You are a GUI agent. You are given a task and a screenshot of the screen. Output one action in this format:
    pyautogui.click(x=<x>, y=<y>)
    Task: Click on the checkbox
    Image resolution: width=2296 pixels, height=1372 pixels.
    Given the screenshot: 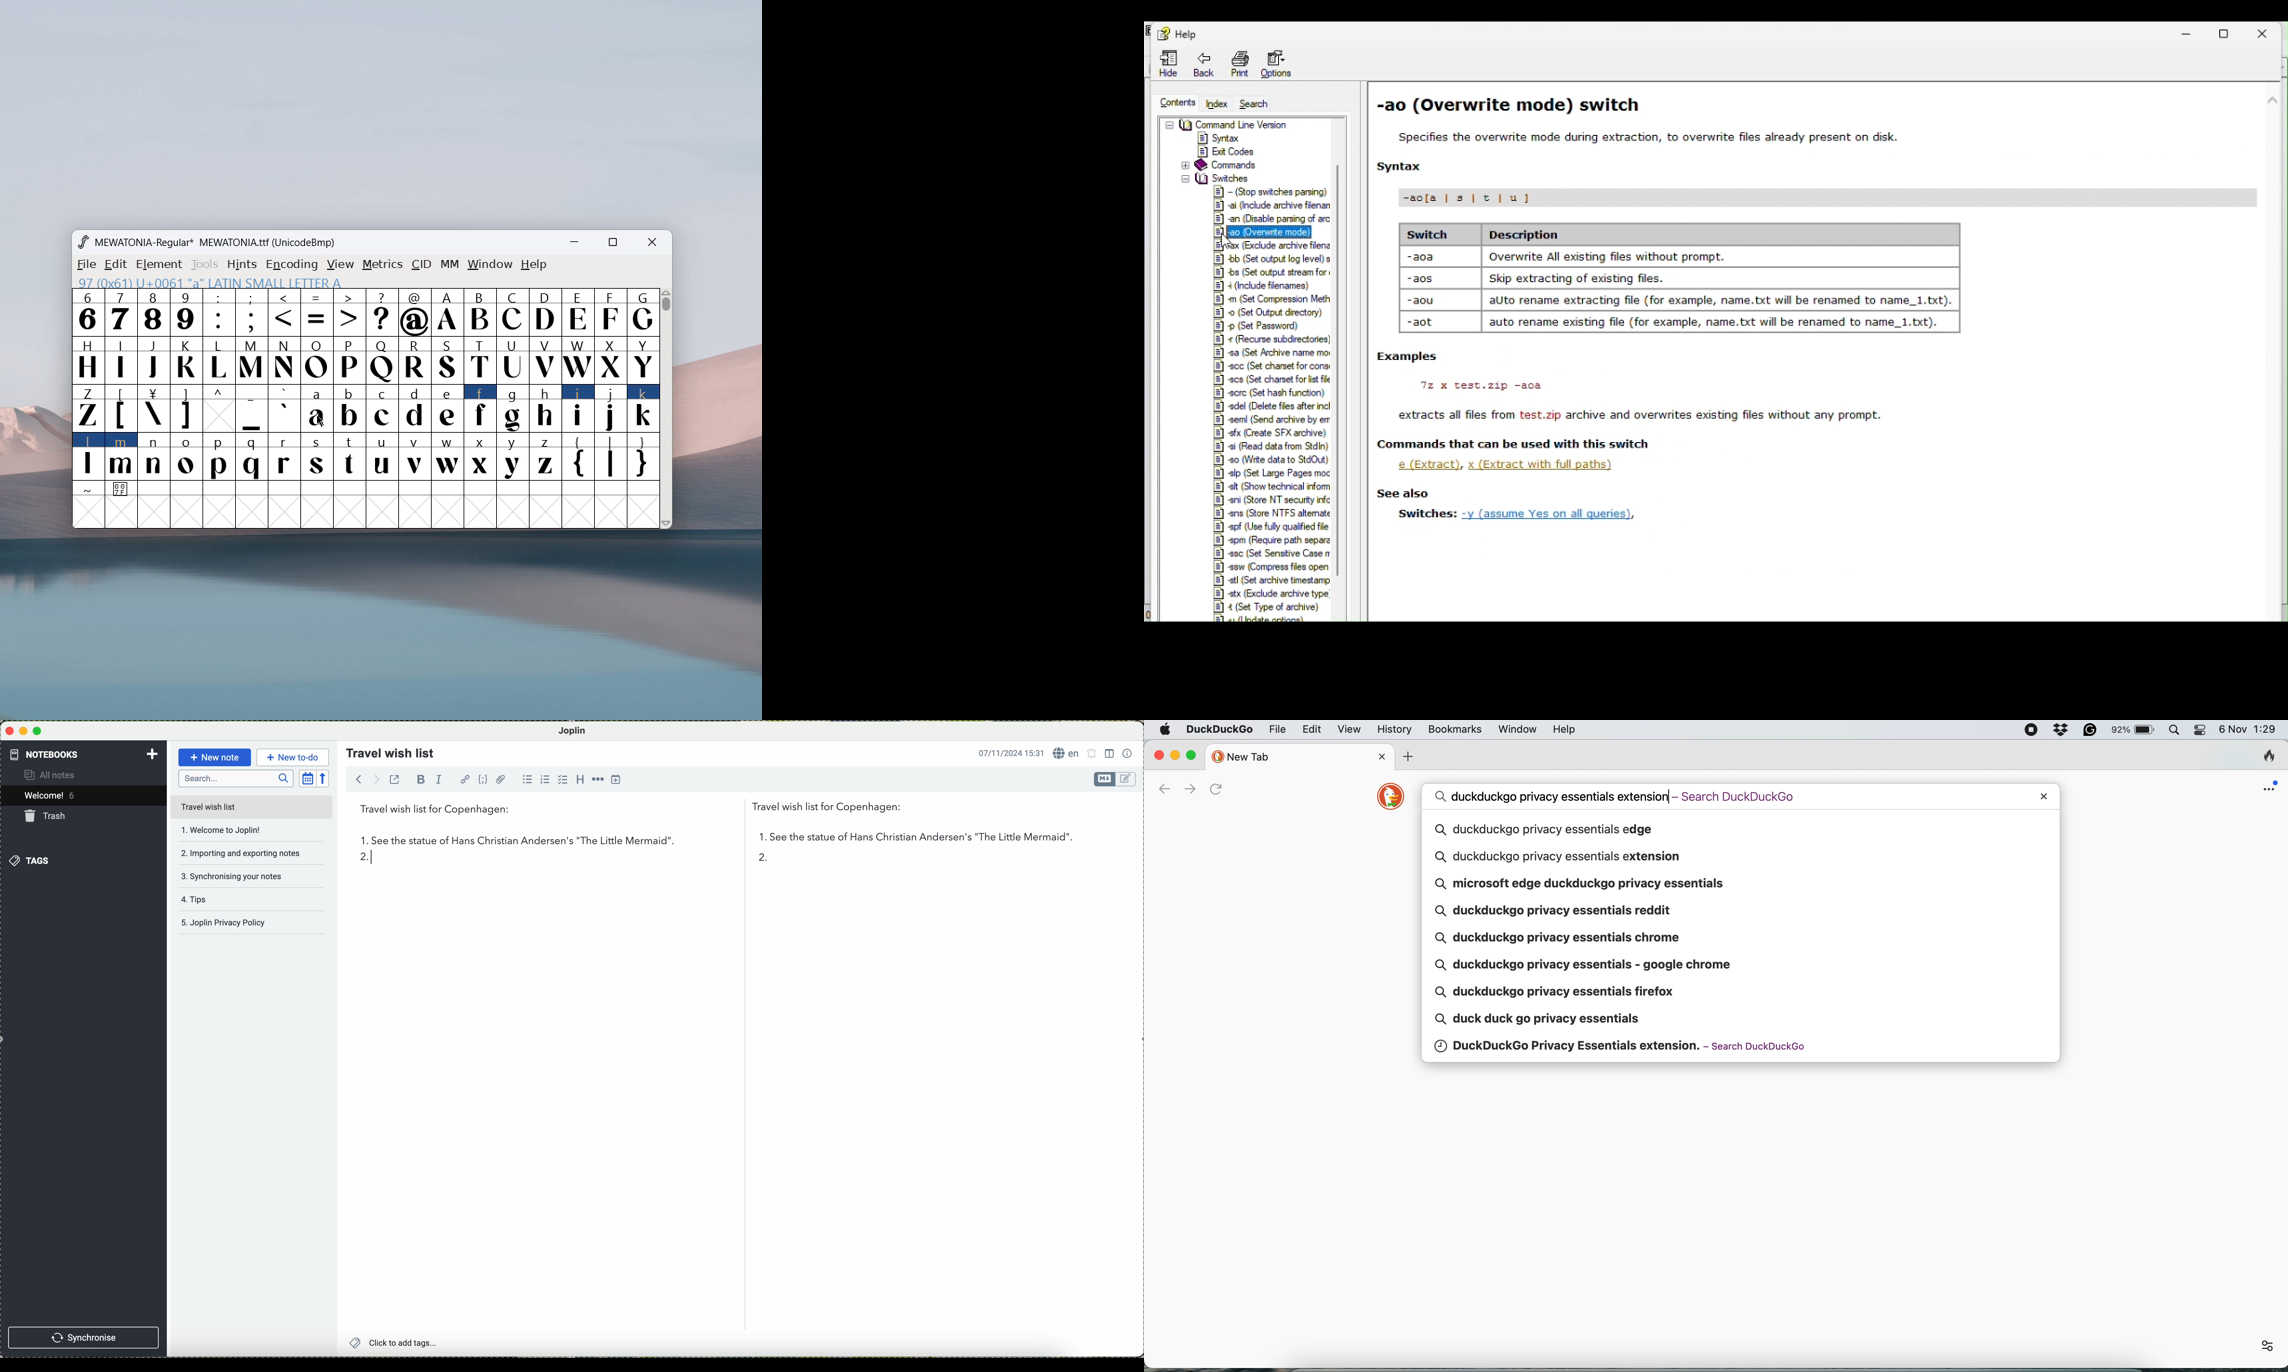 What is the action you would take?
    pyautogui.click(x=561, y=780)
    